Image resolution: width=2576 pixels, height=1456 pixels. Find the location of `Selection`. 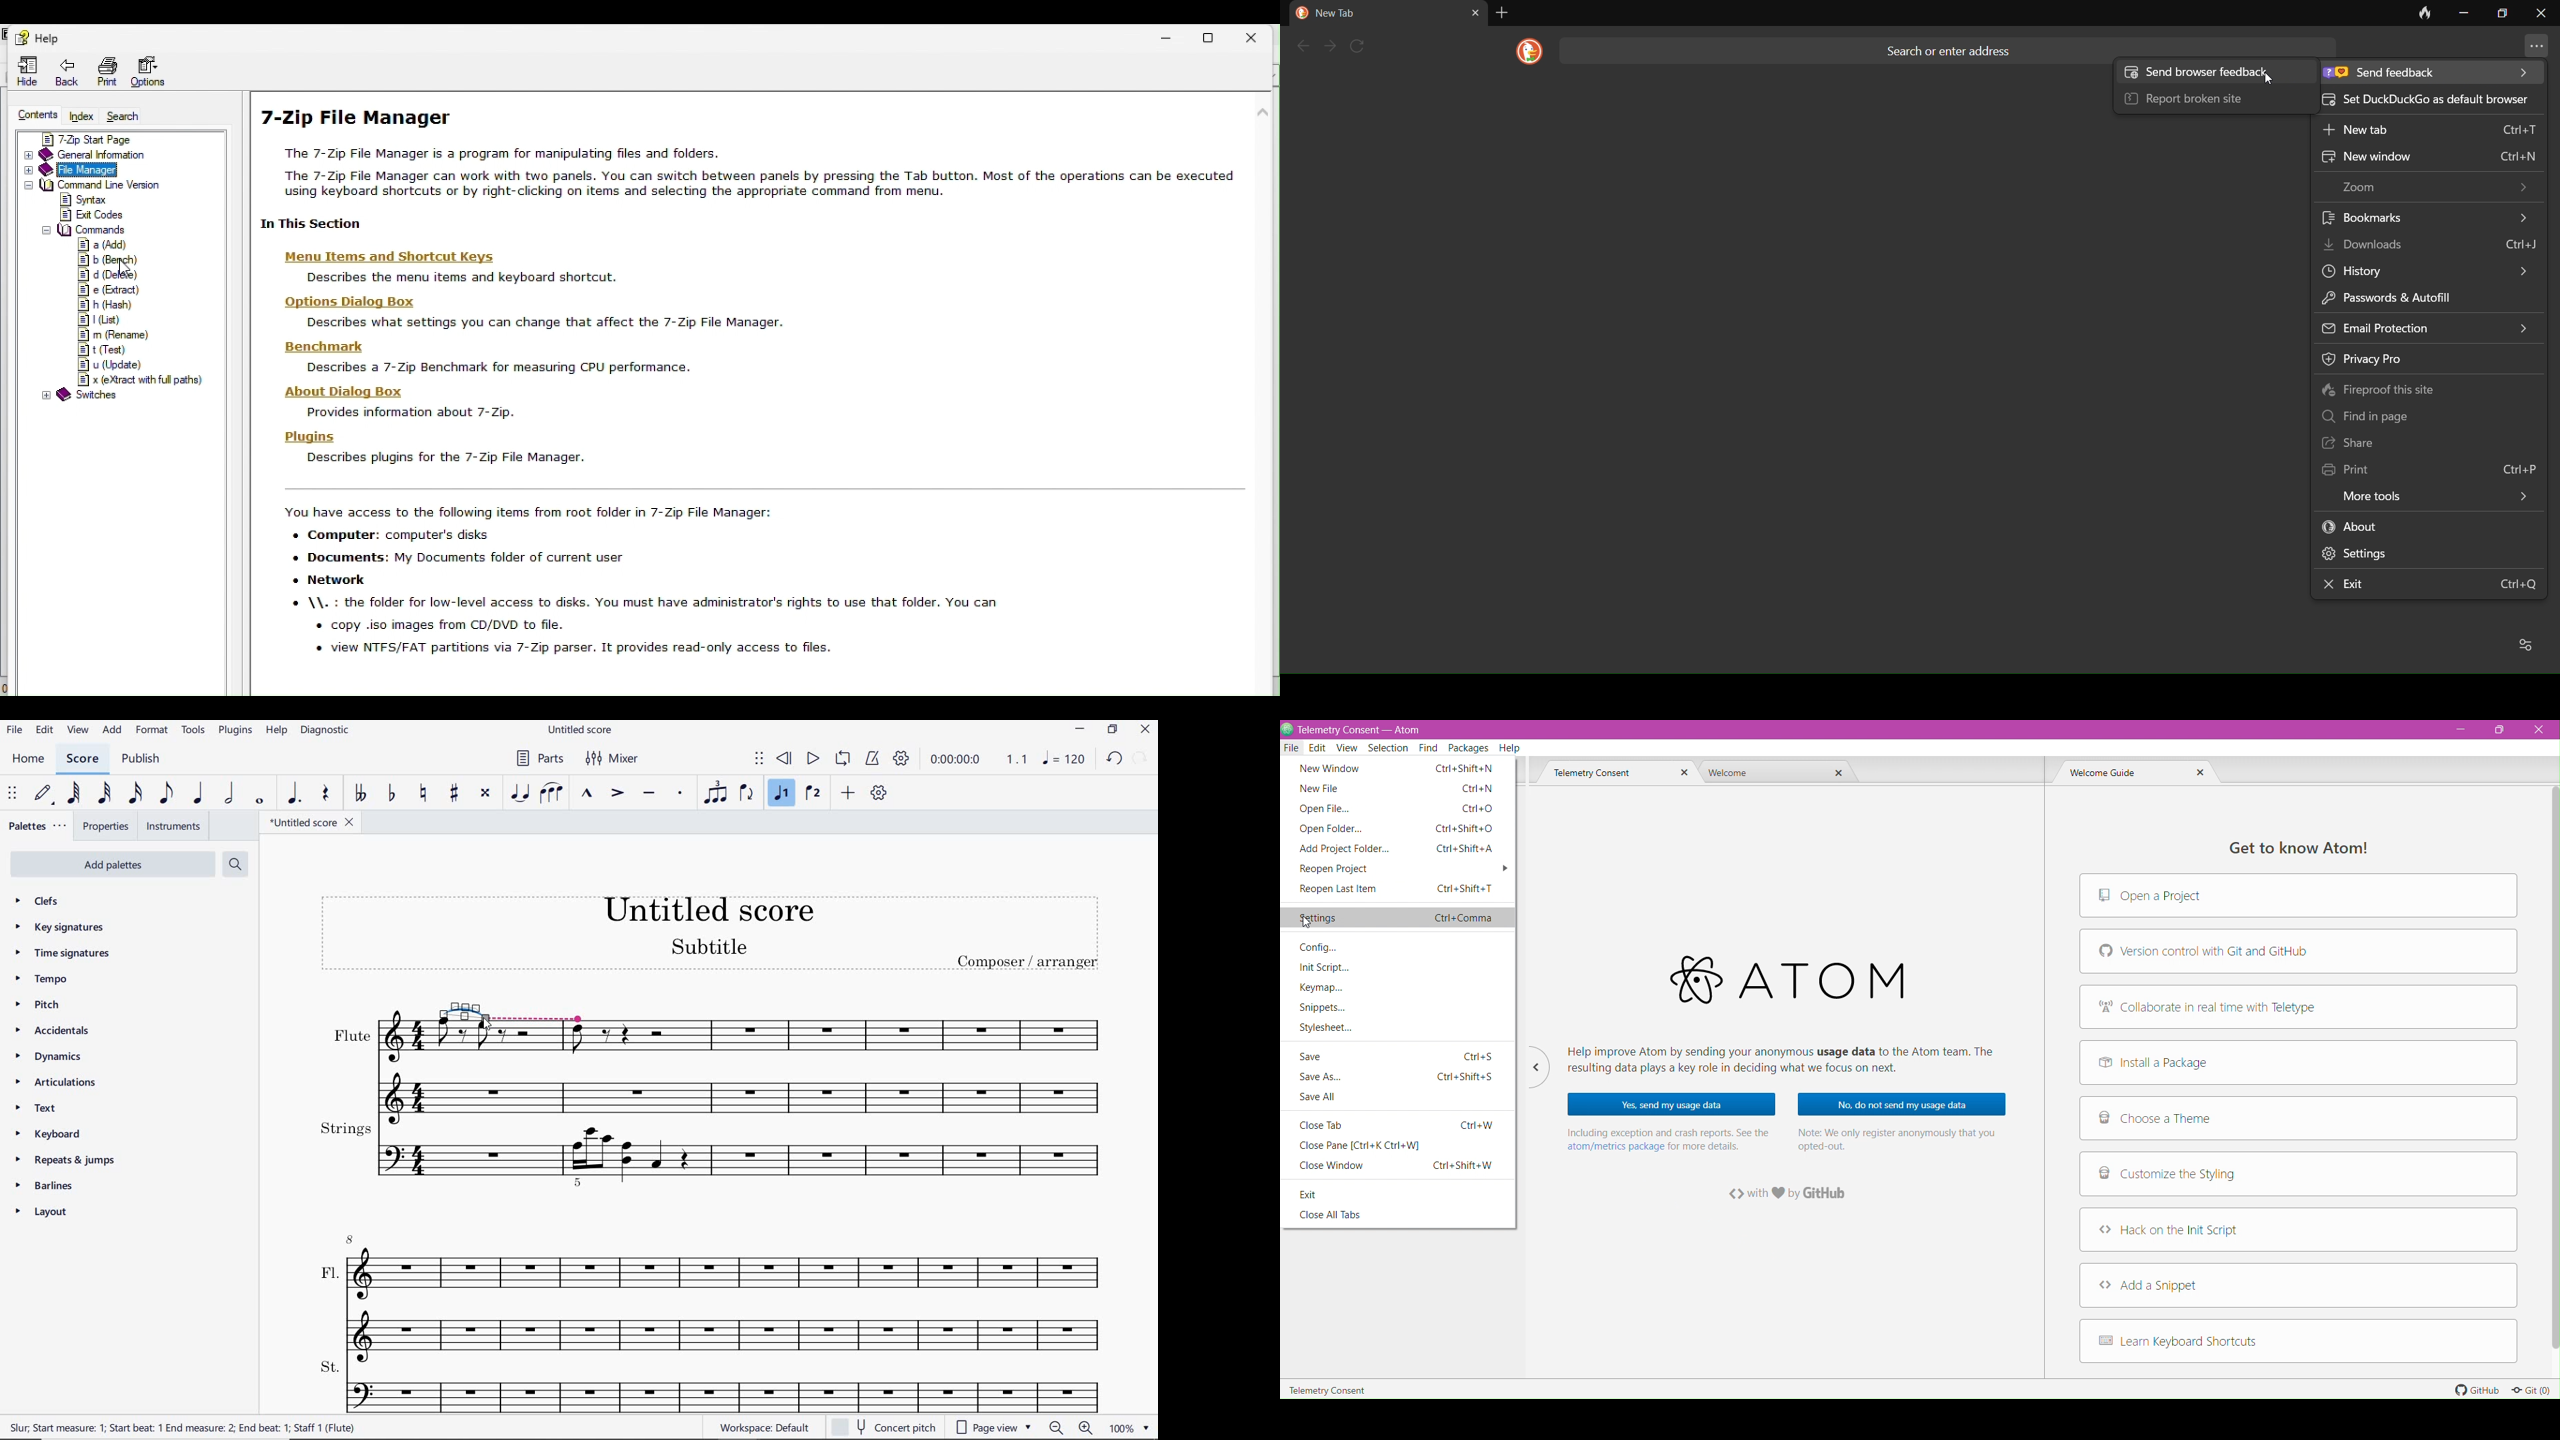

Selection is located at coordinates (1387, 747).